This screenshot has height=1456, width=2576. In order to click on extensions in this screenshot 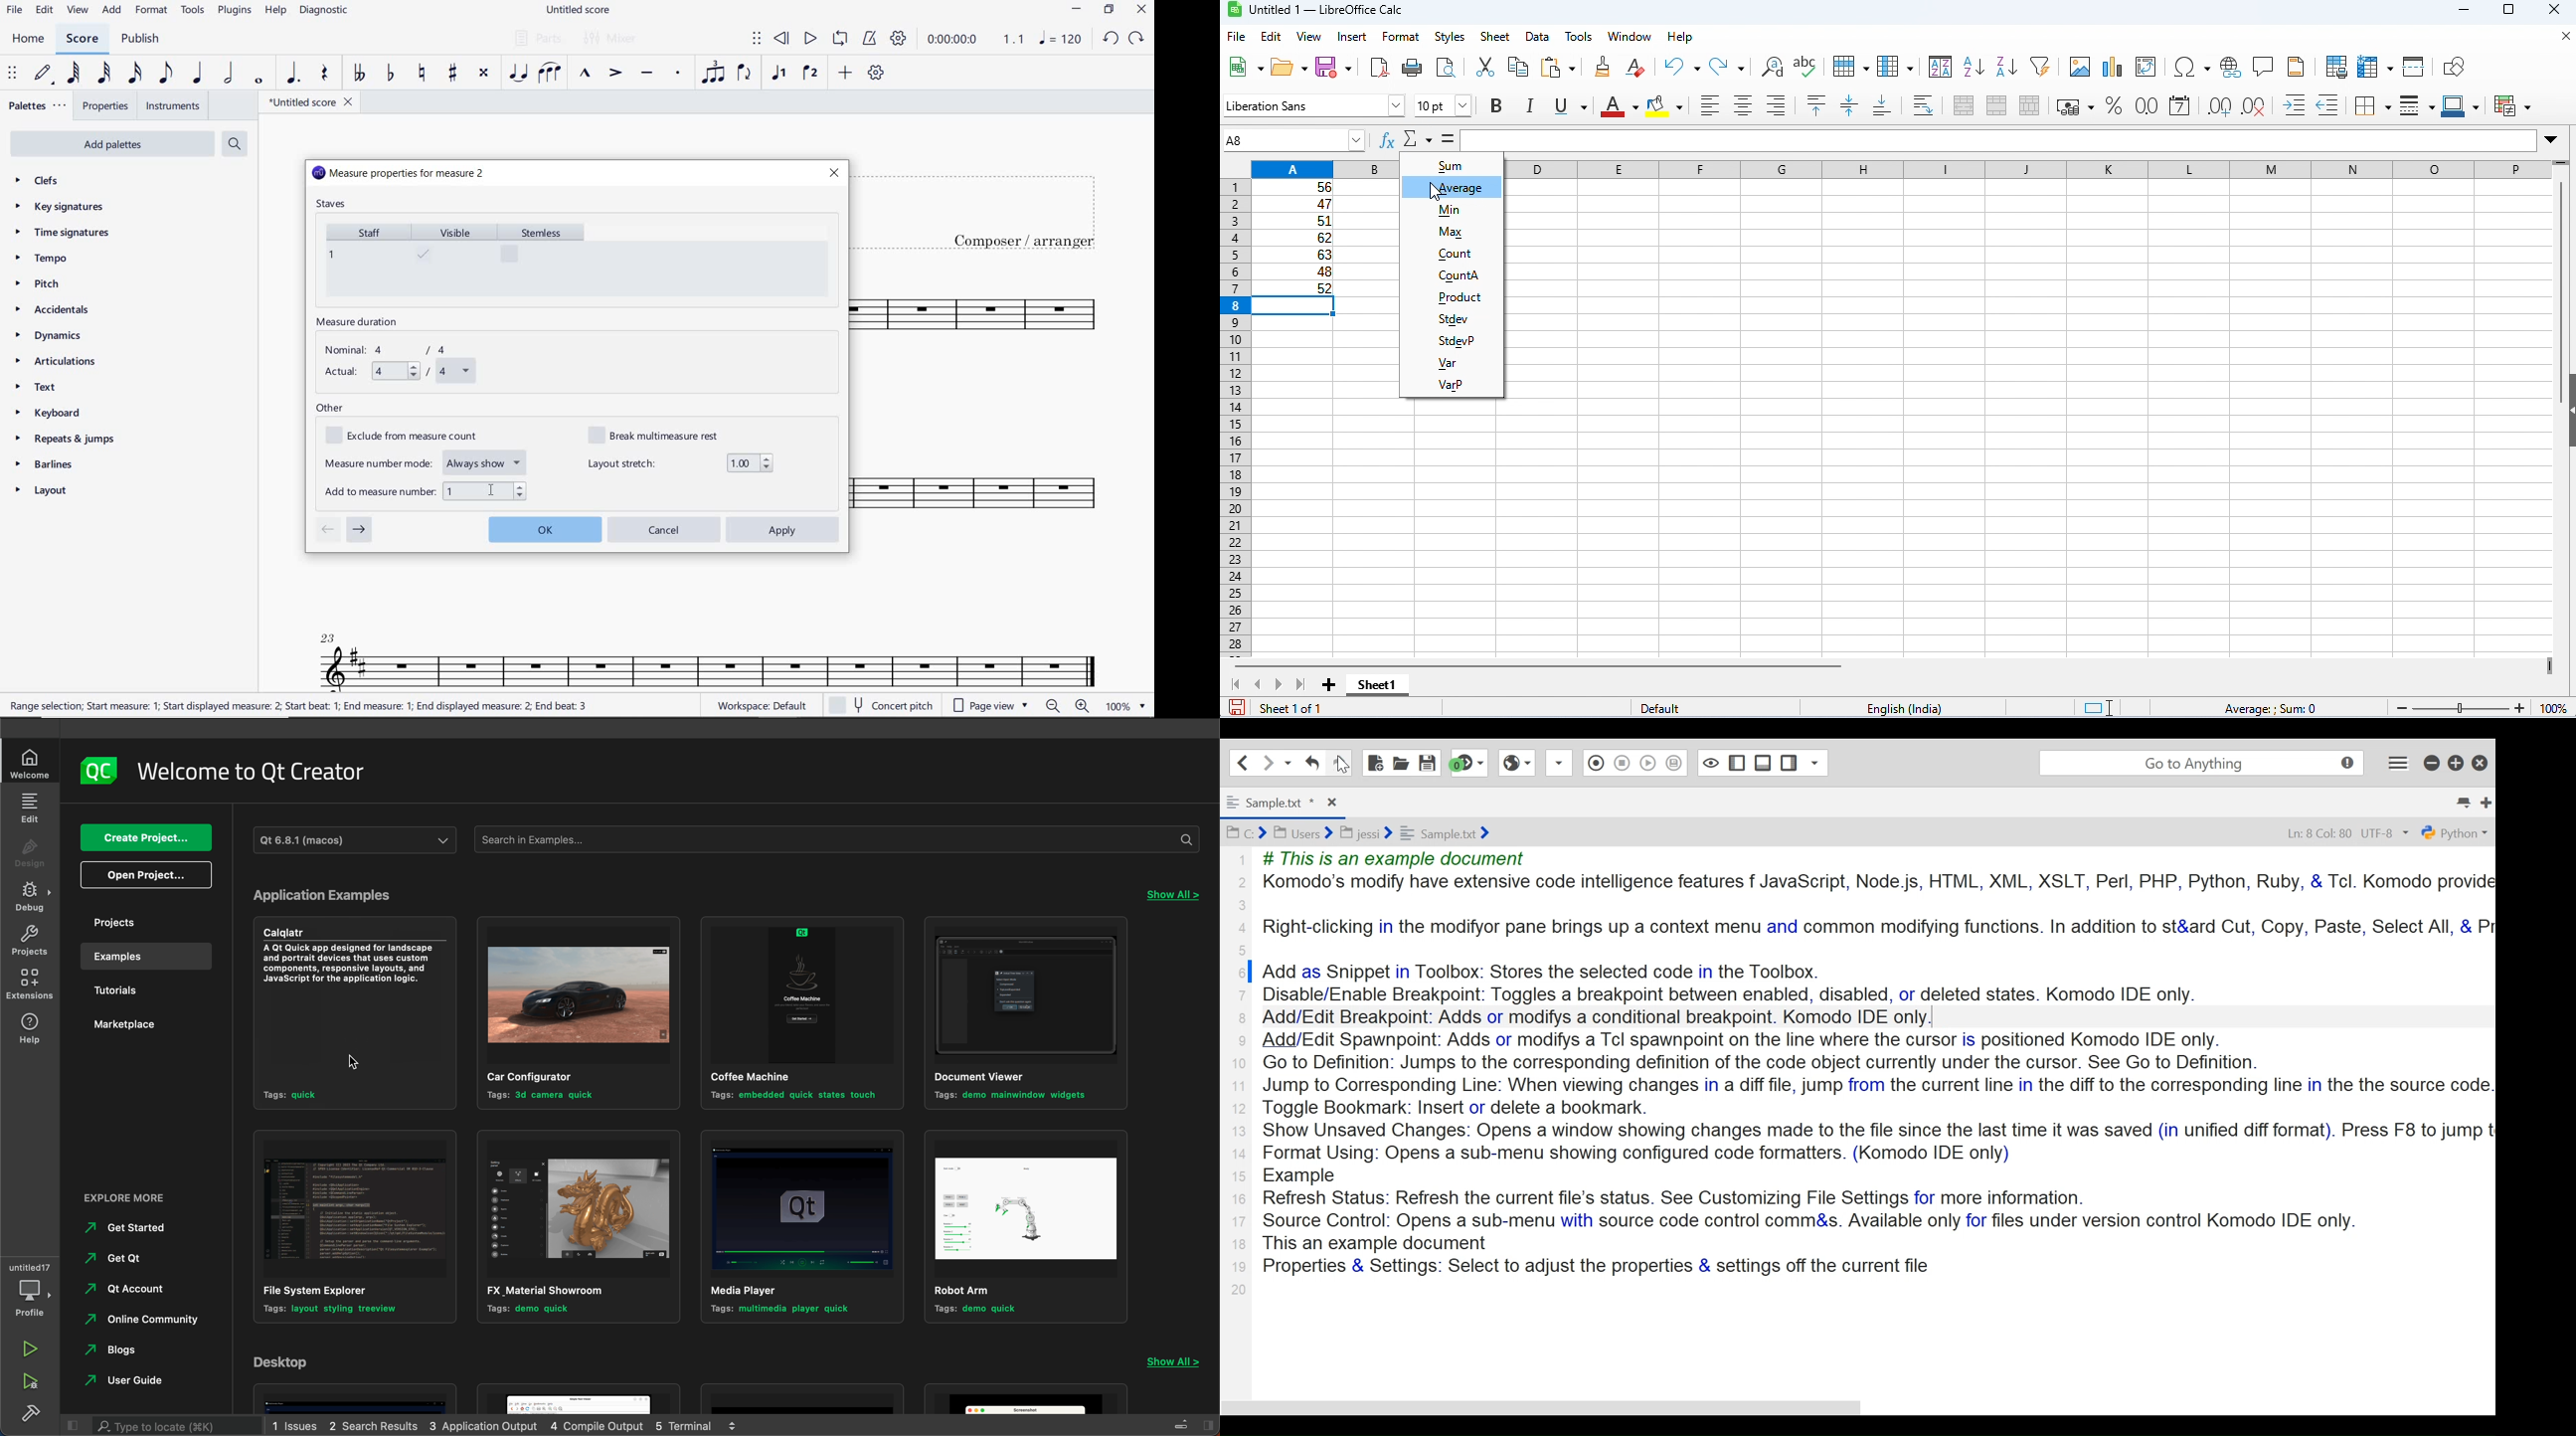, I will do `click(28, 987)`.